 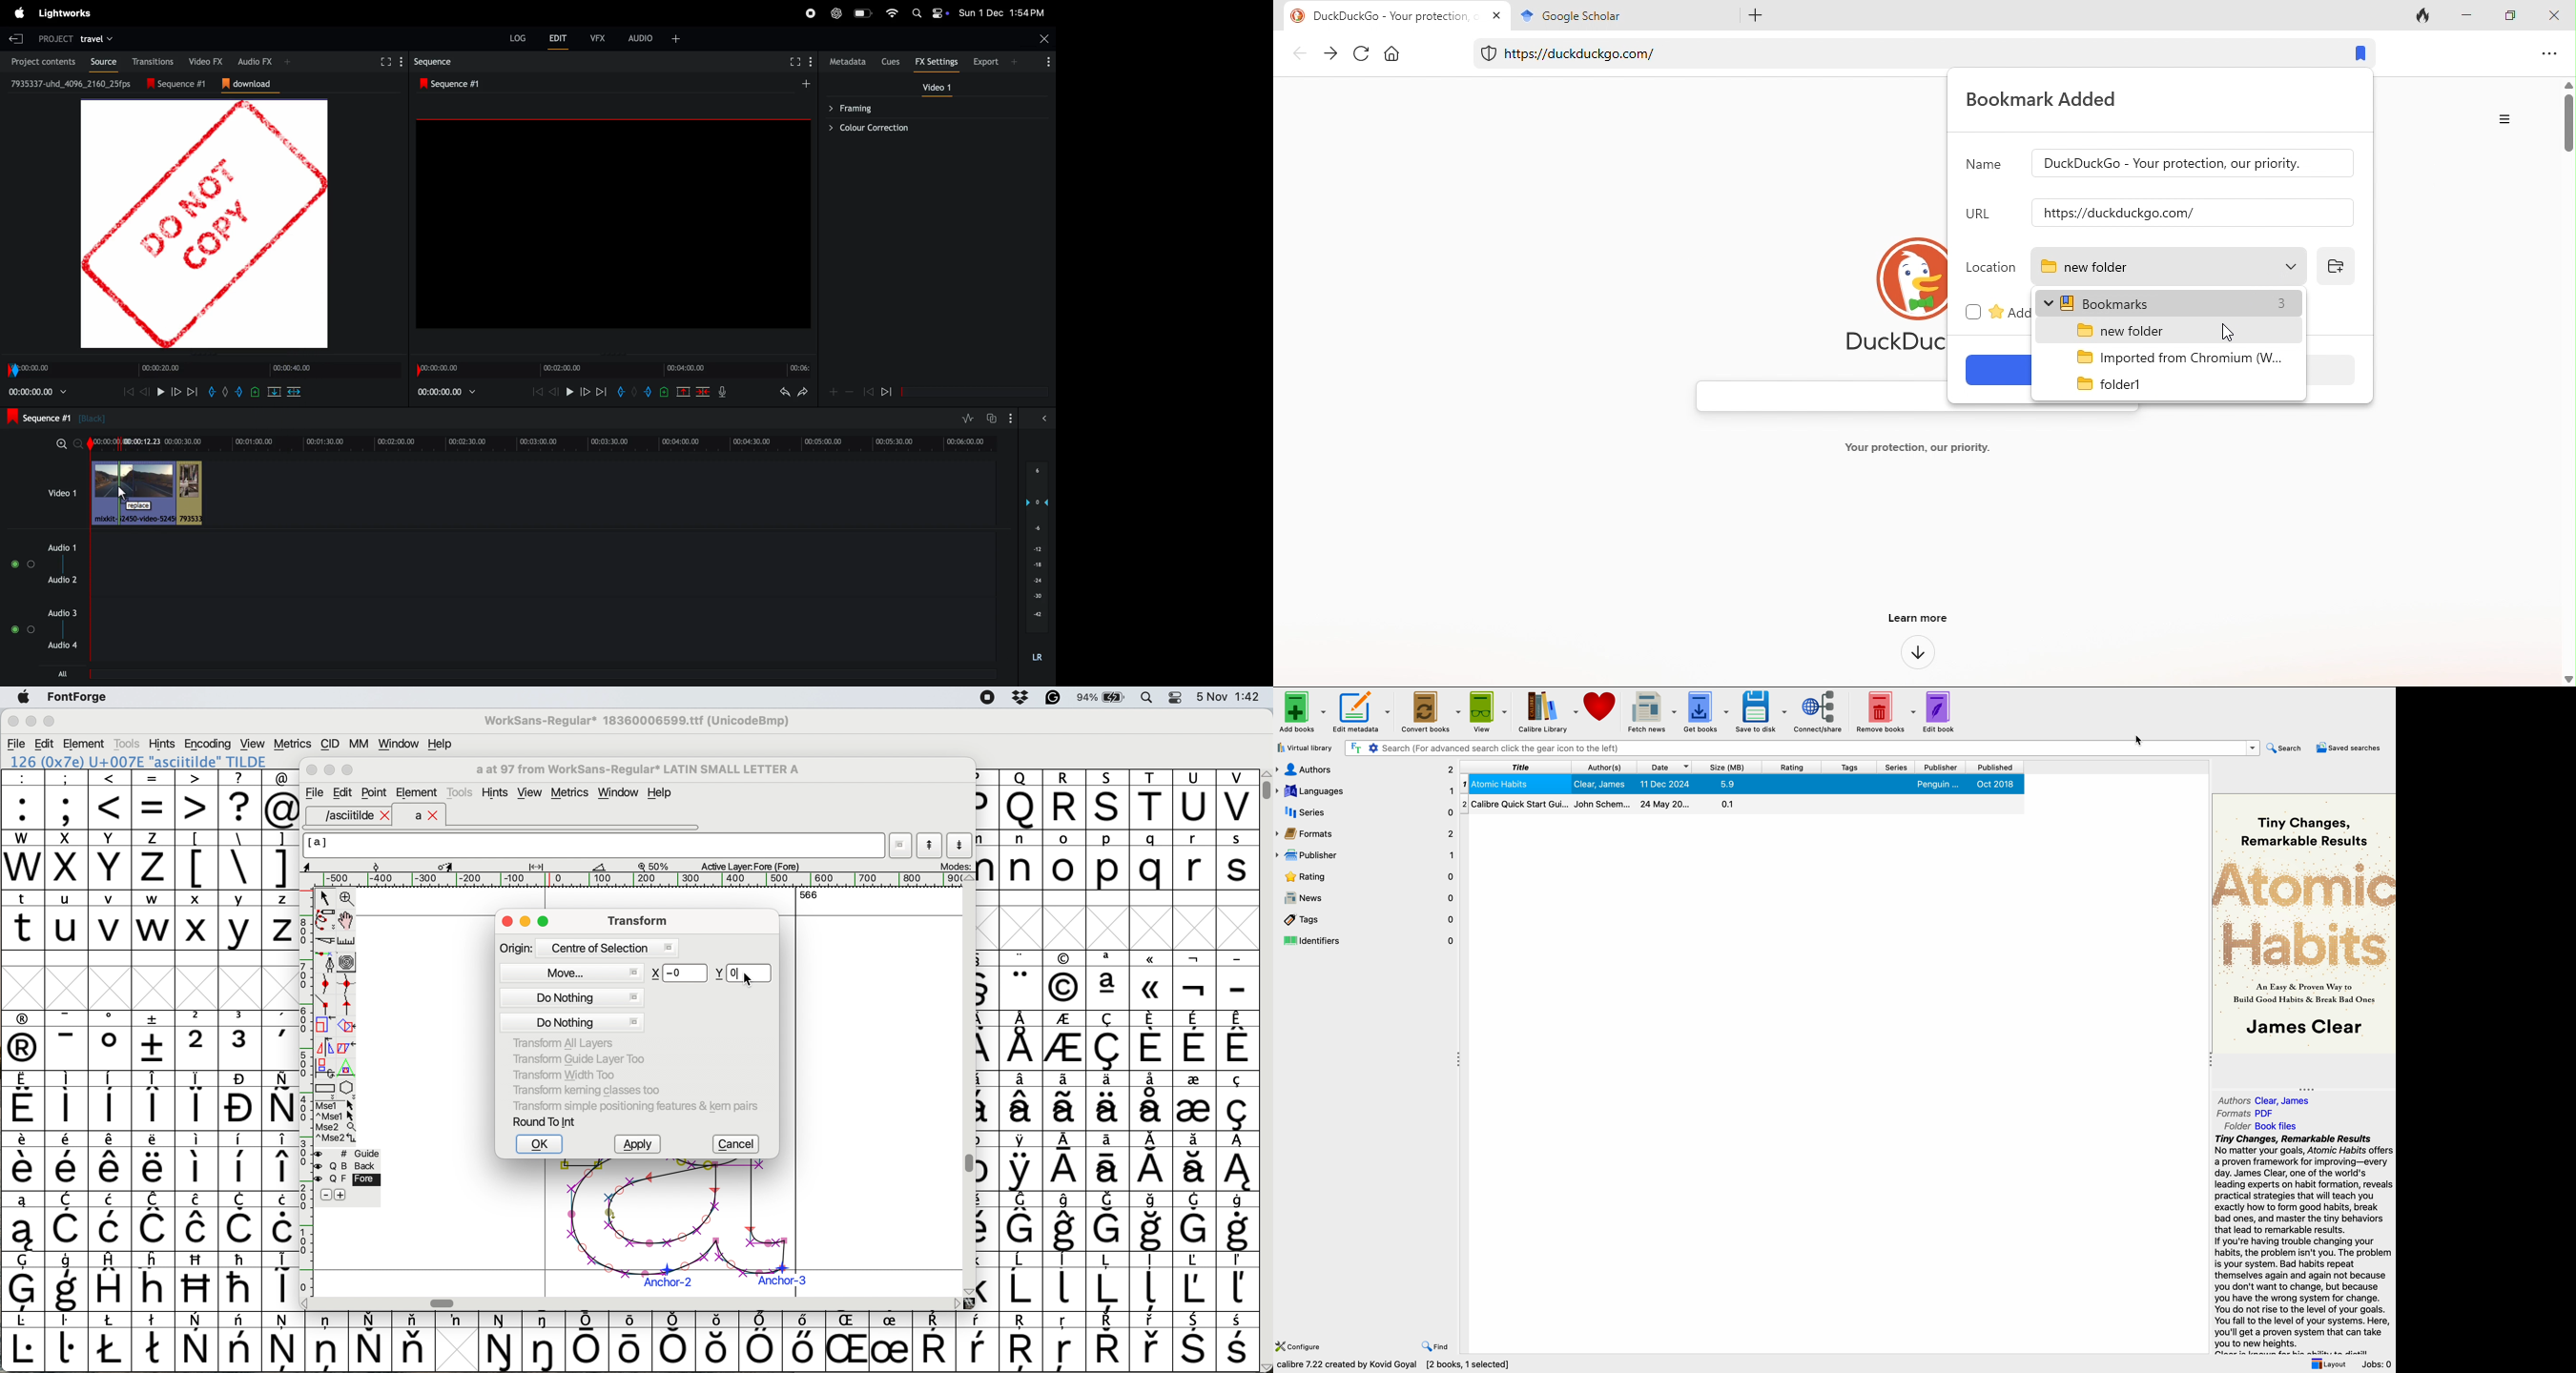 What do you see at coordinates (1024, 1342) in the screenshot?
I see `` at bounding box center [1024, 1342].